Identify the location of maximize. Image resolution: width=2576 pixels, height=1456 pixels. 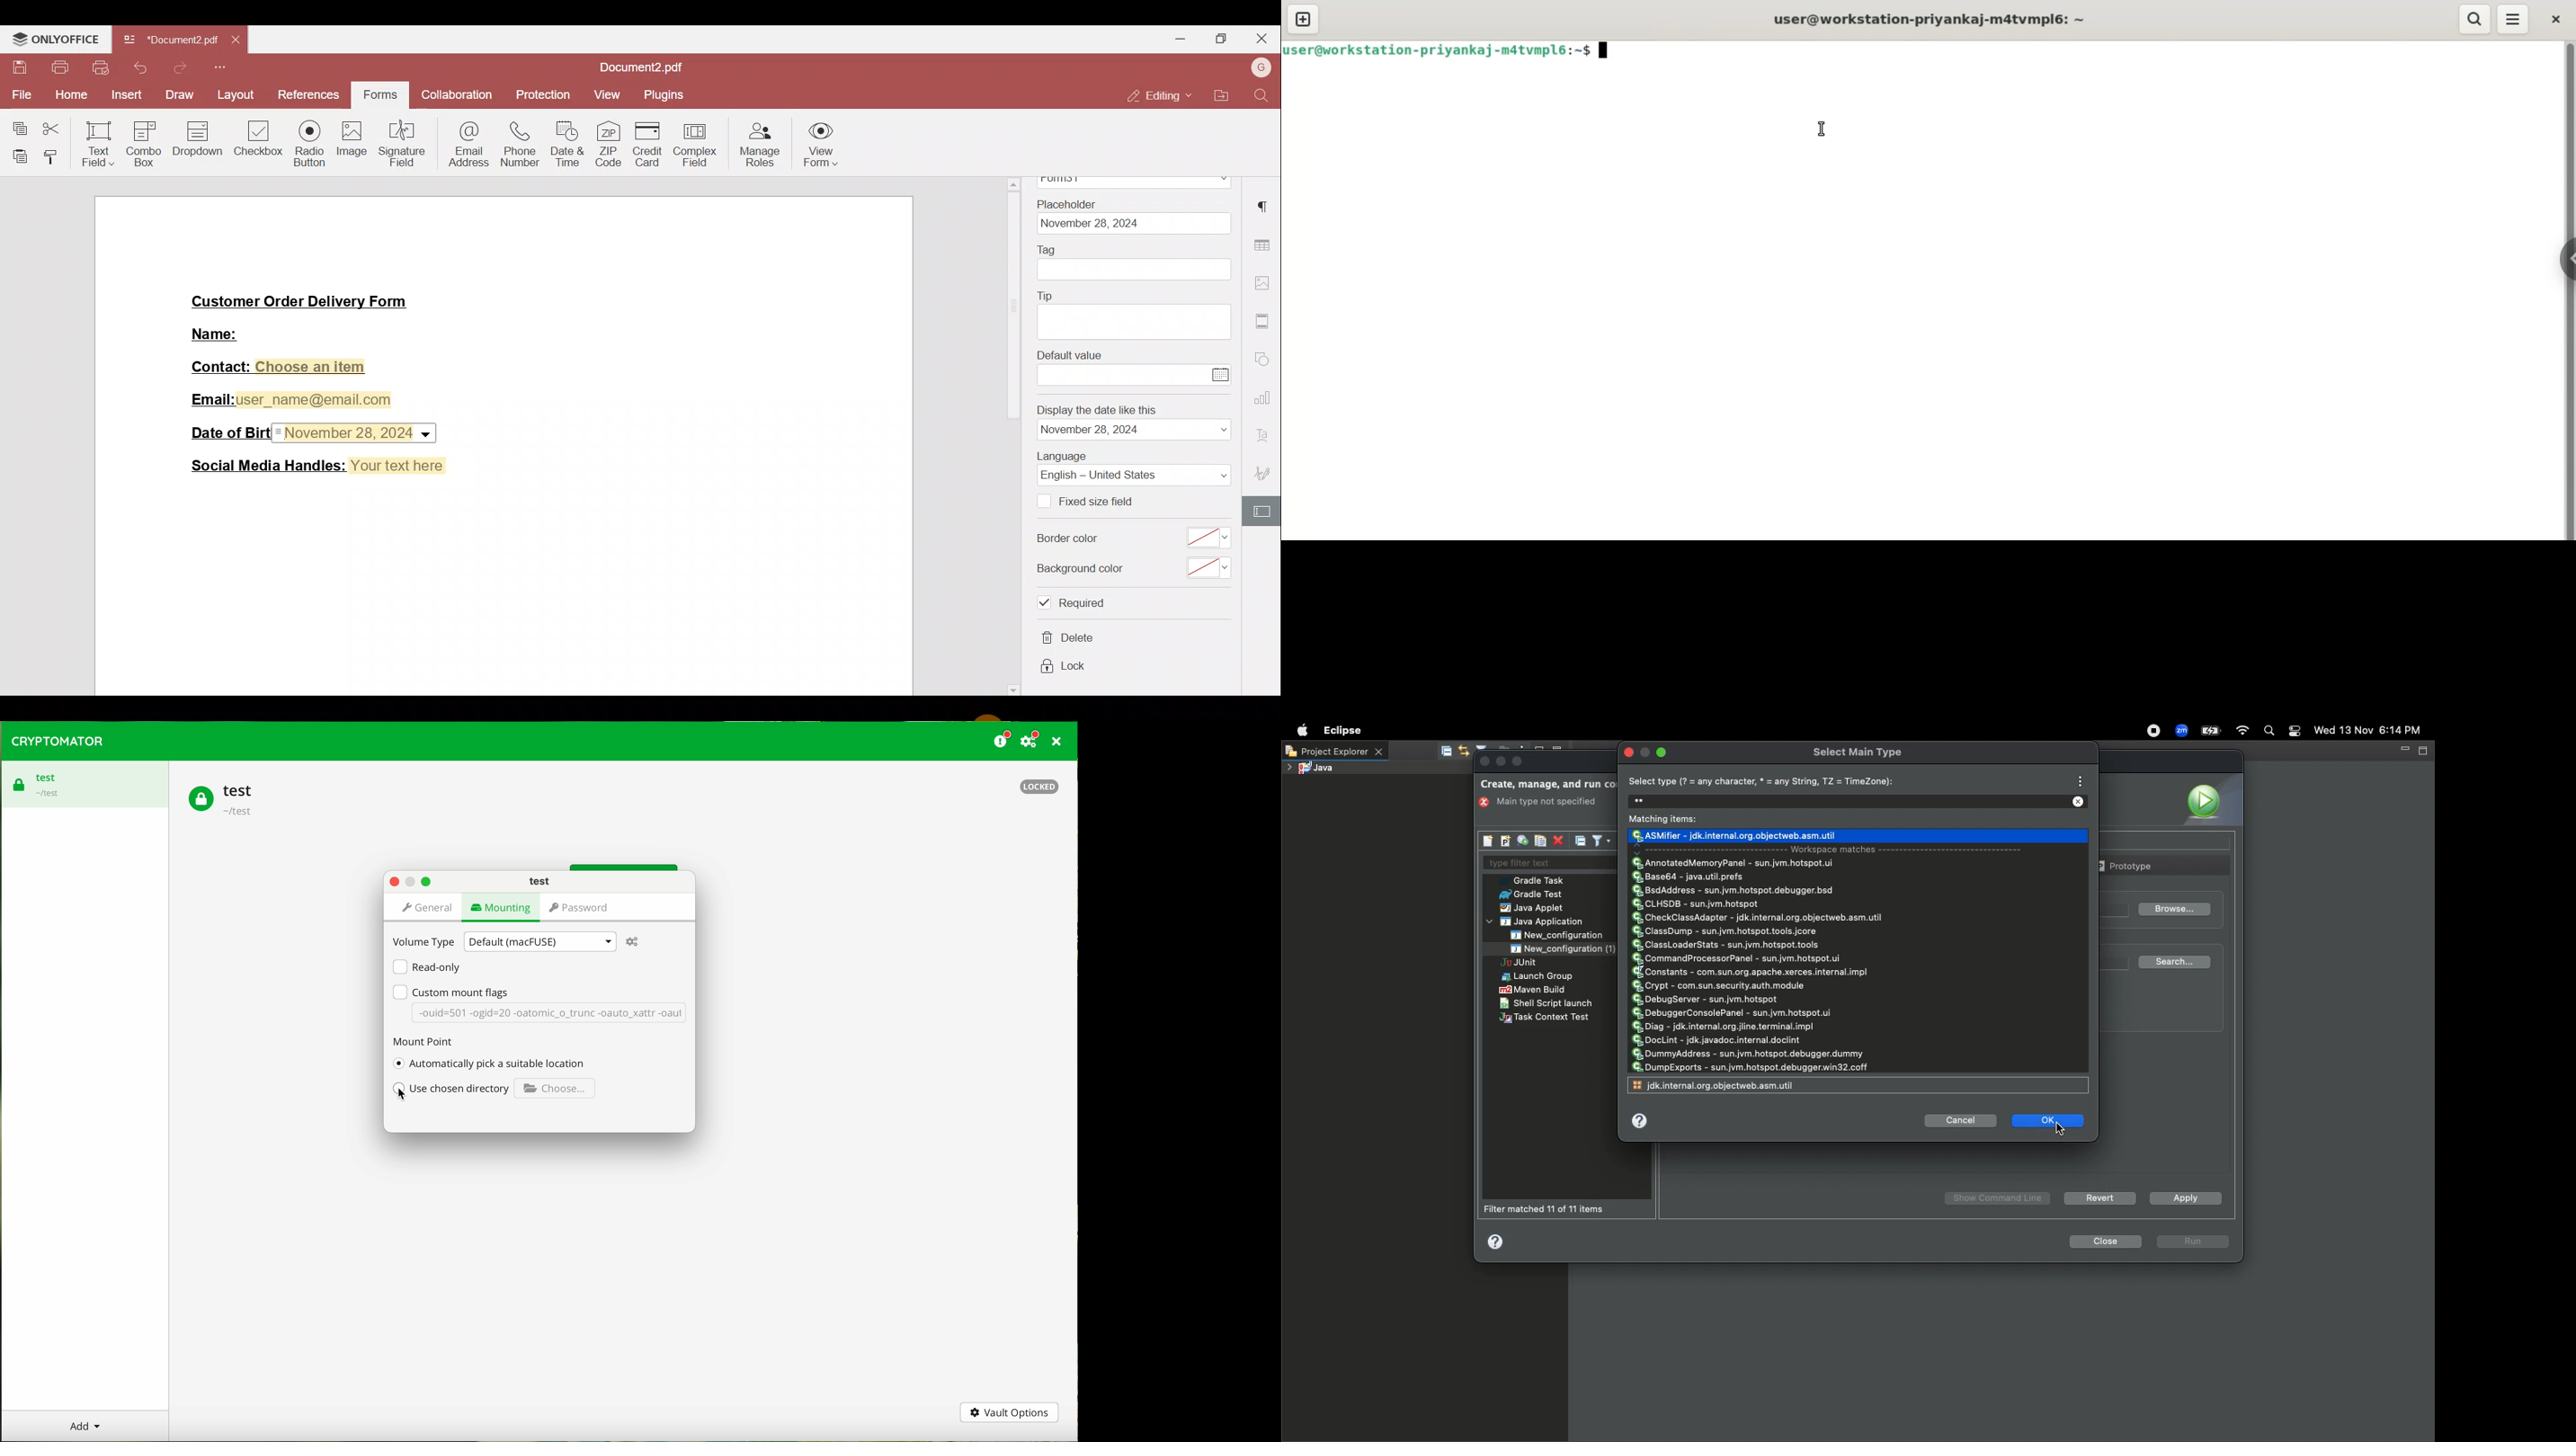
(1667, 753).